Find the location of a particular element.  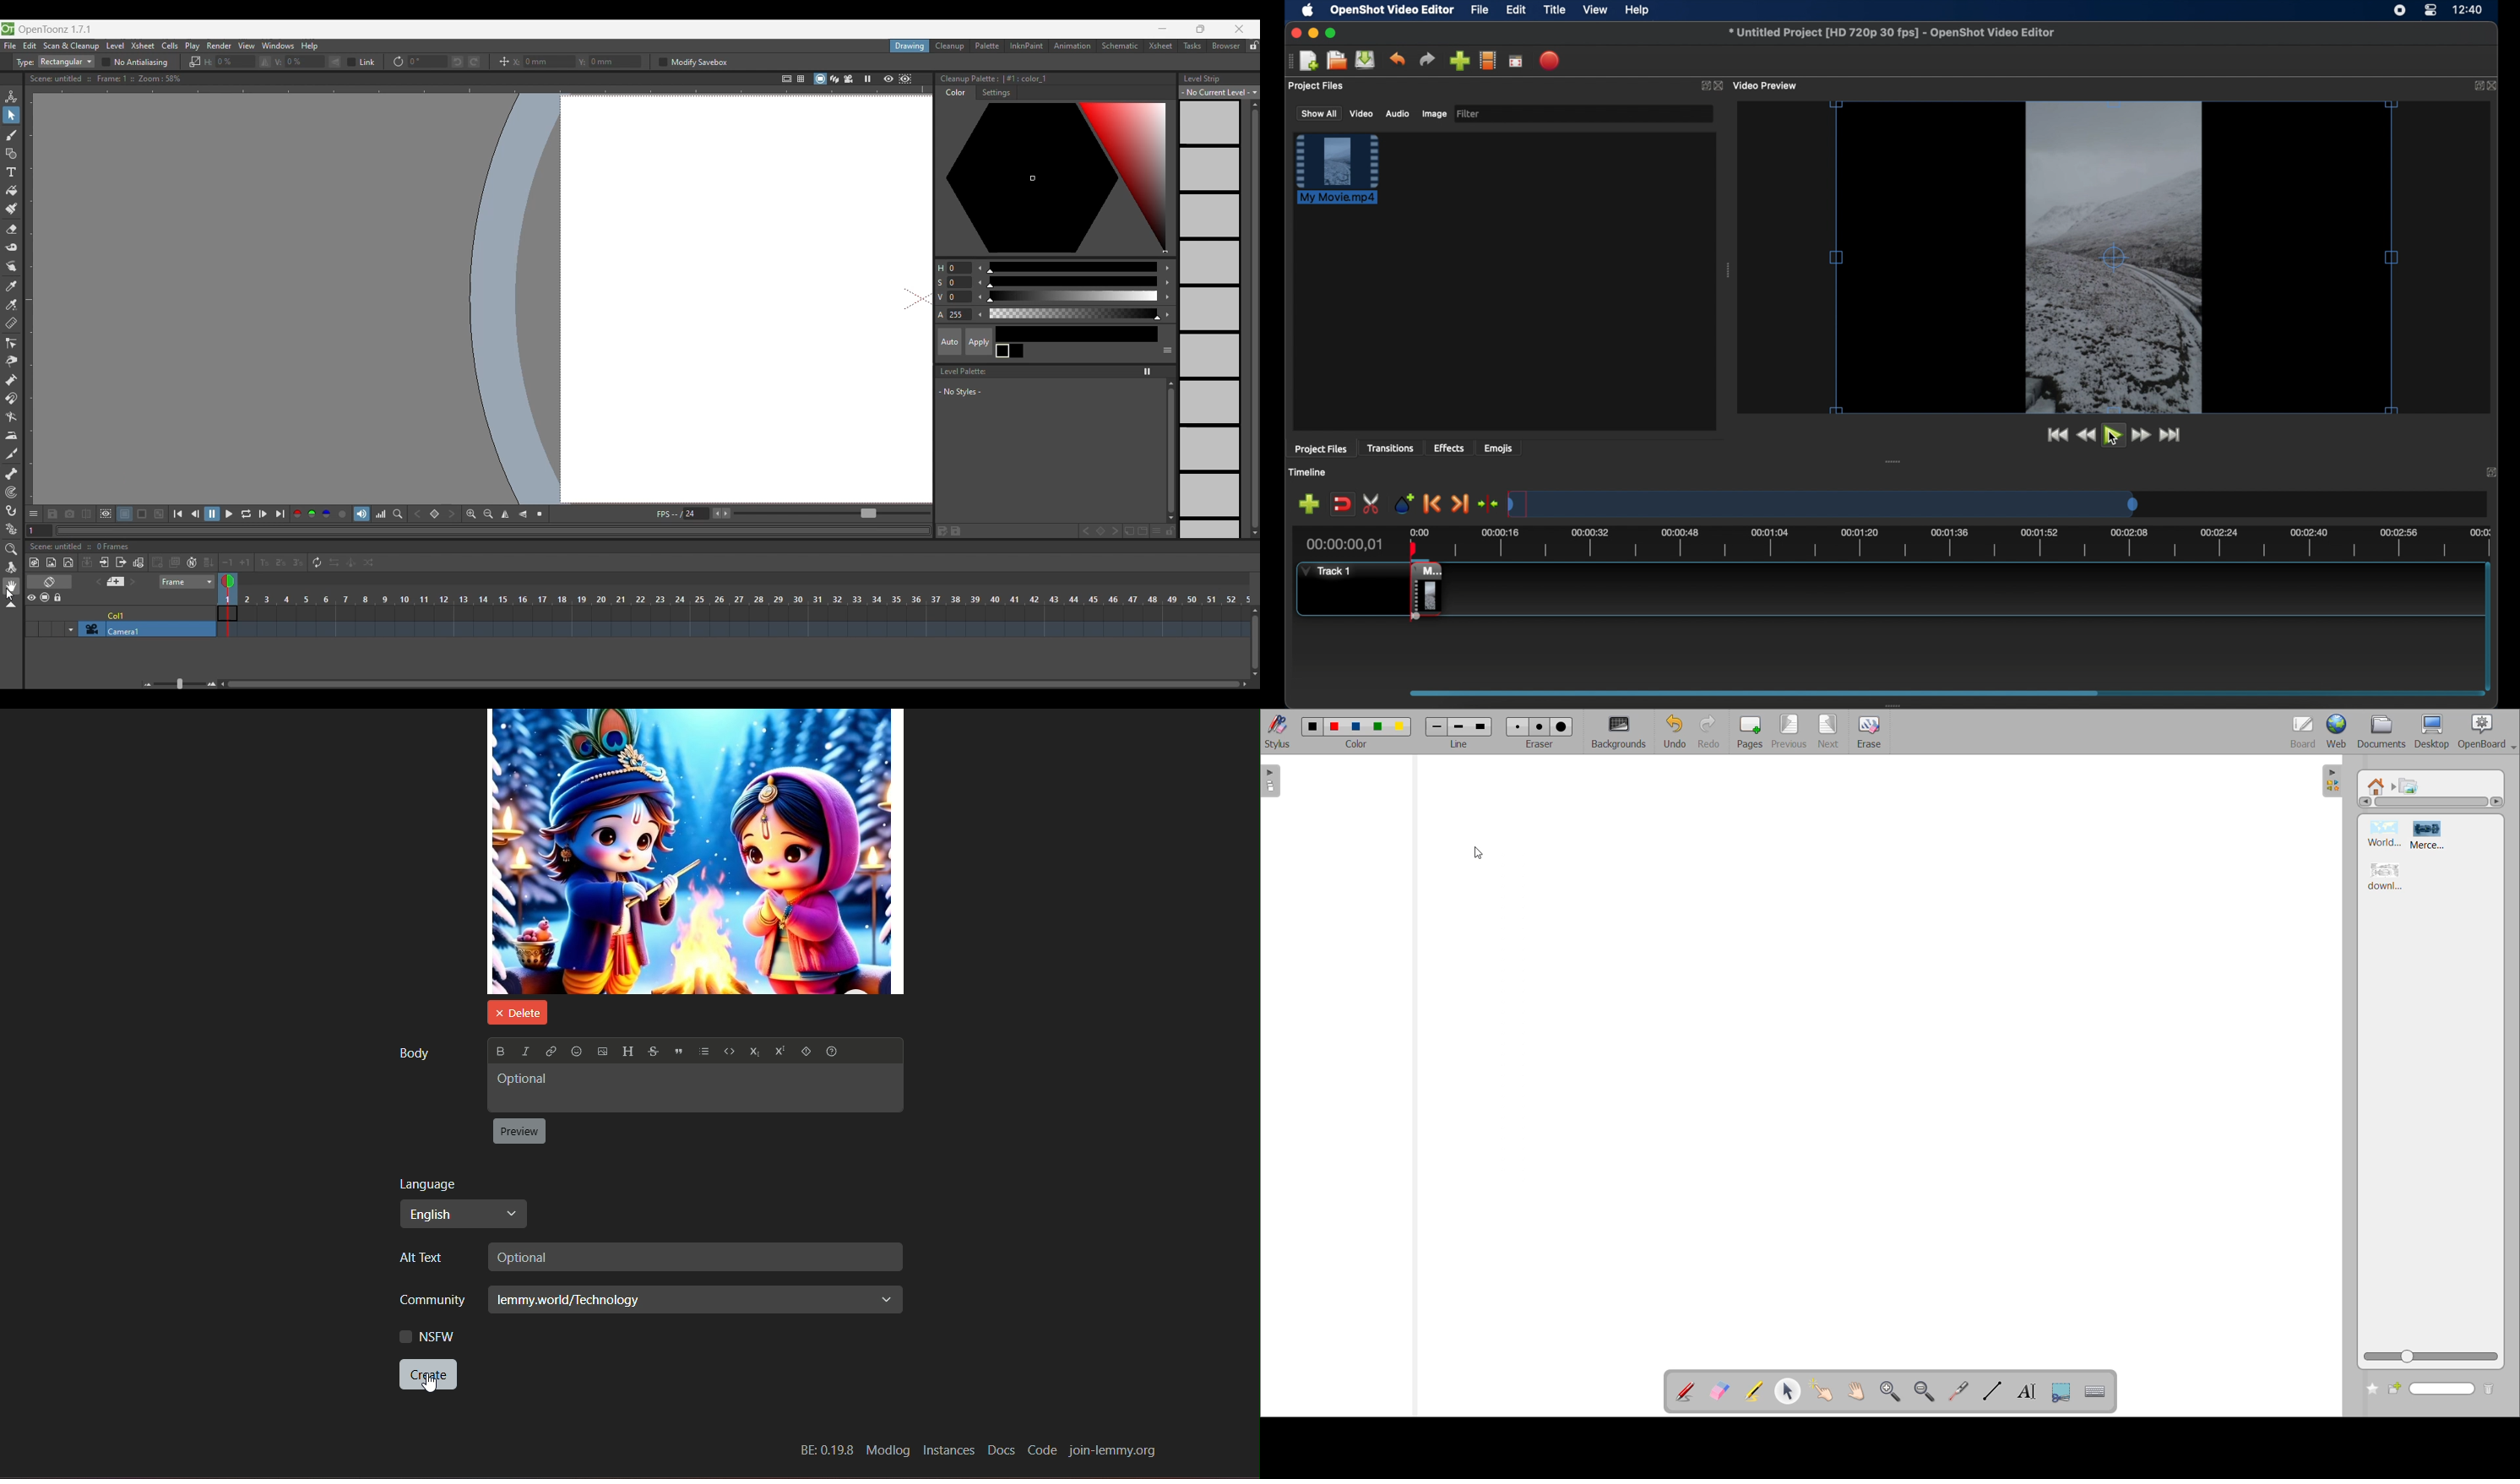

close is located at coordinates (1294, 33).